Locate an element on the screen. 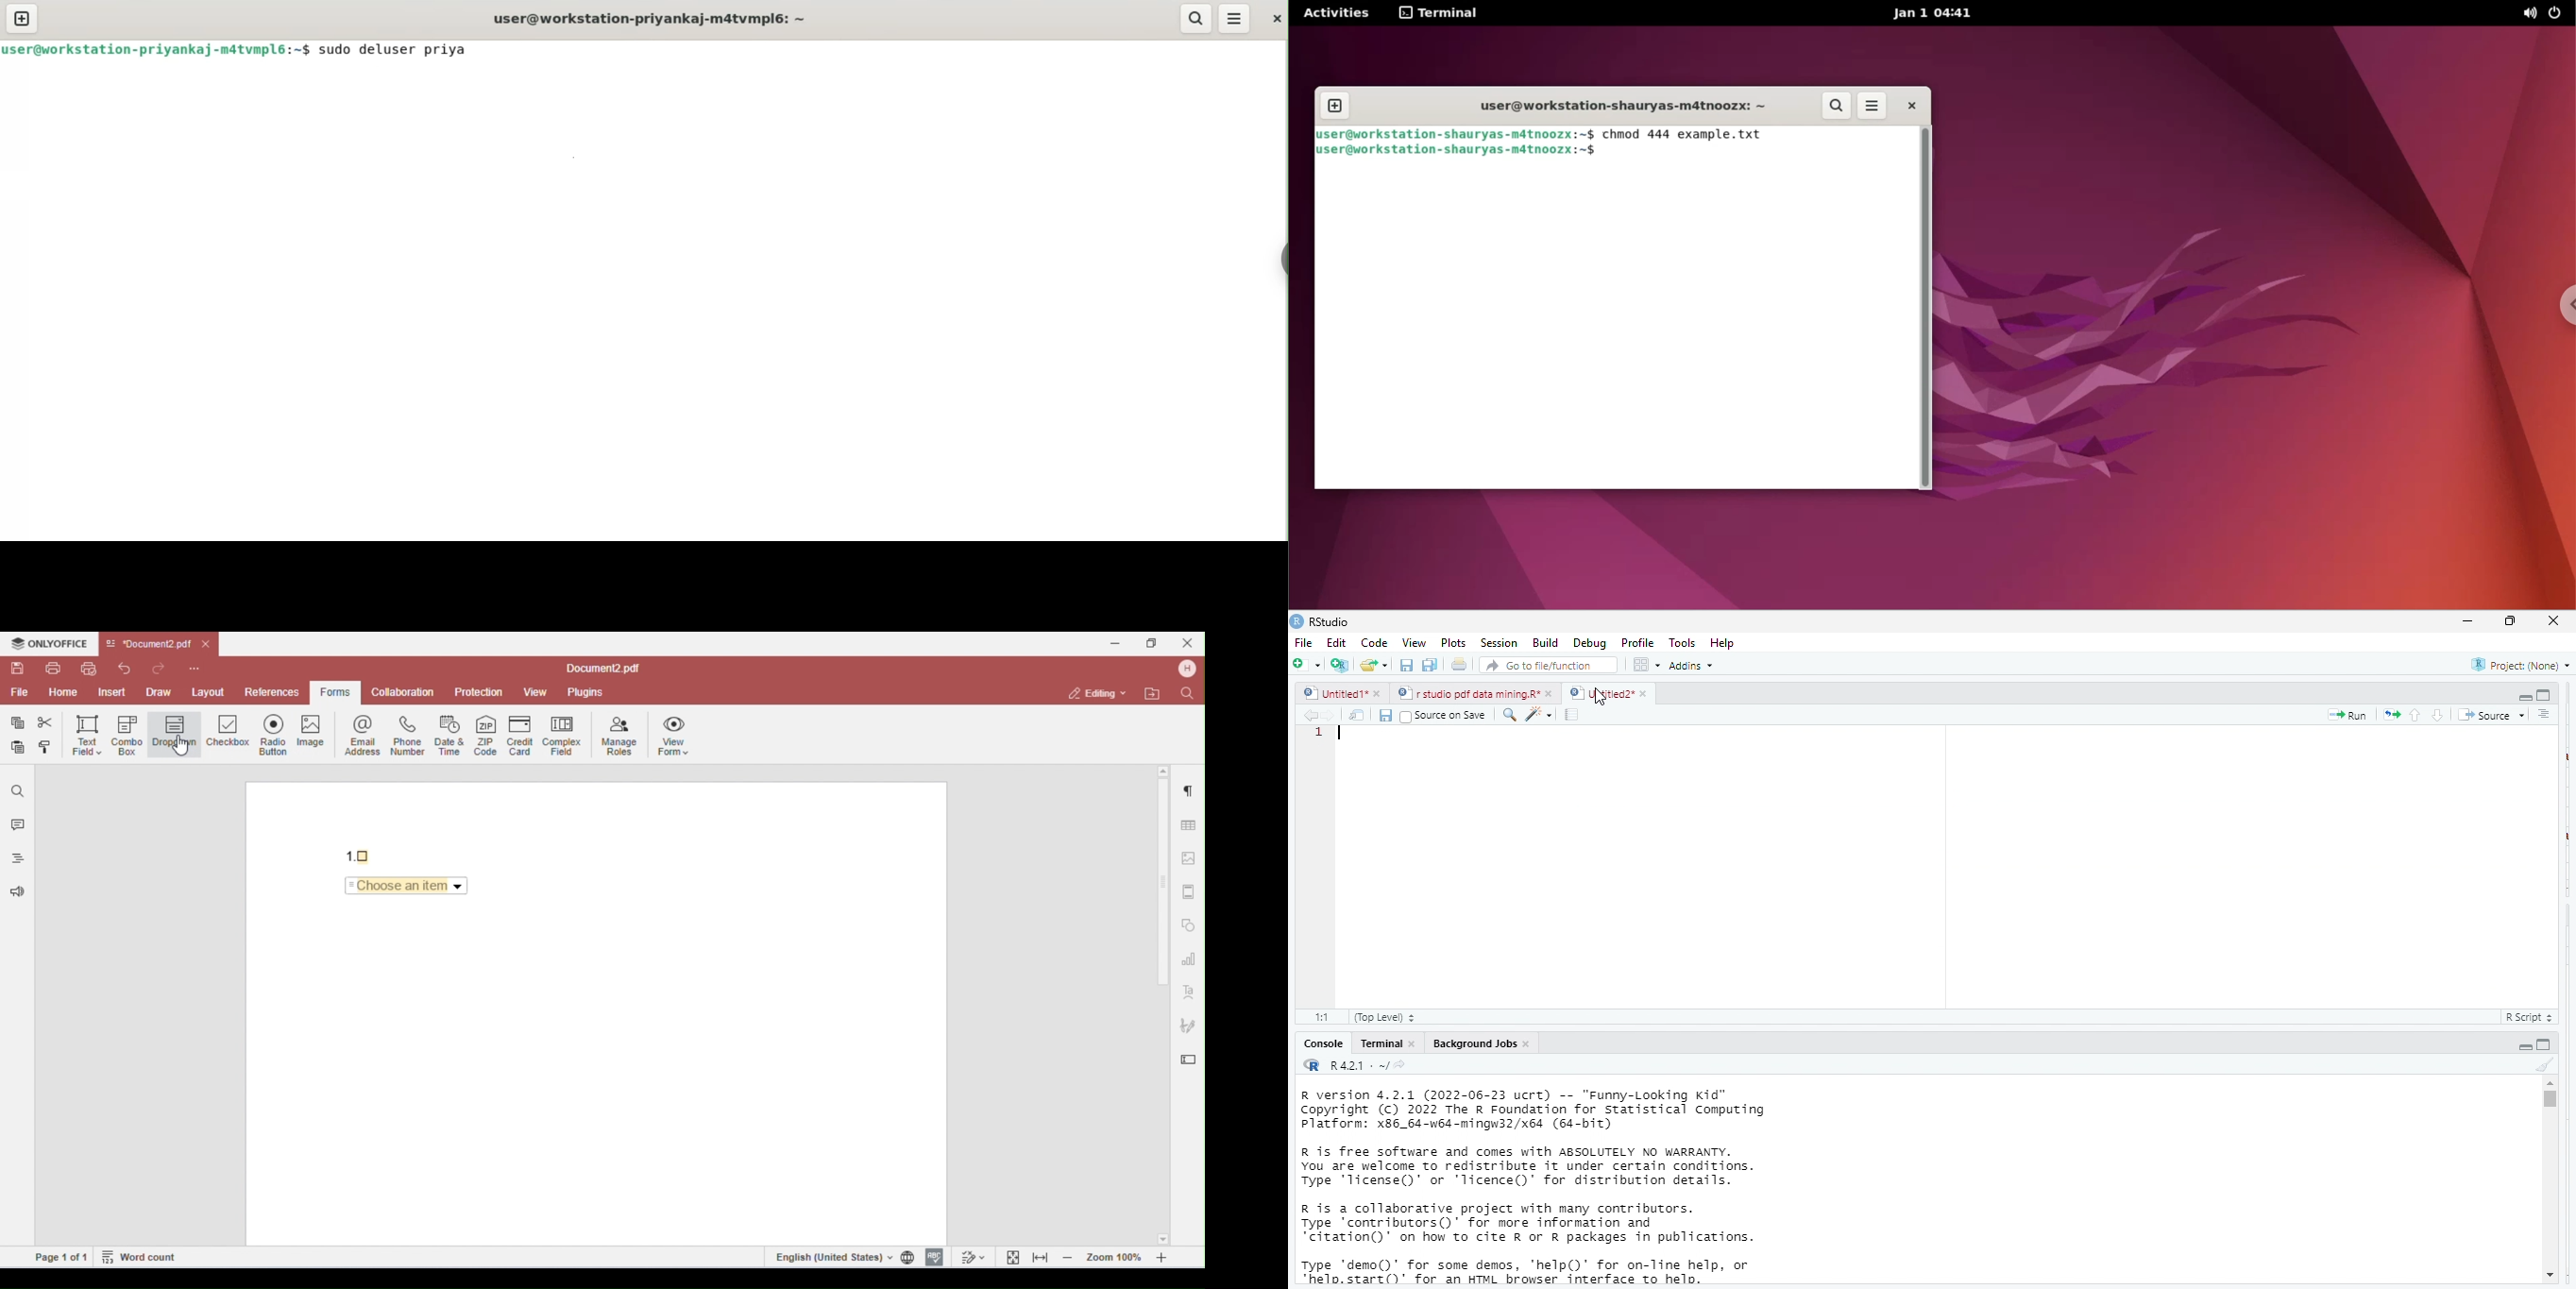 The image size is (2576, 1316). addins is located at coordinates (1696, 665).